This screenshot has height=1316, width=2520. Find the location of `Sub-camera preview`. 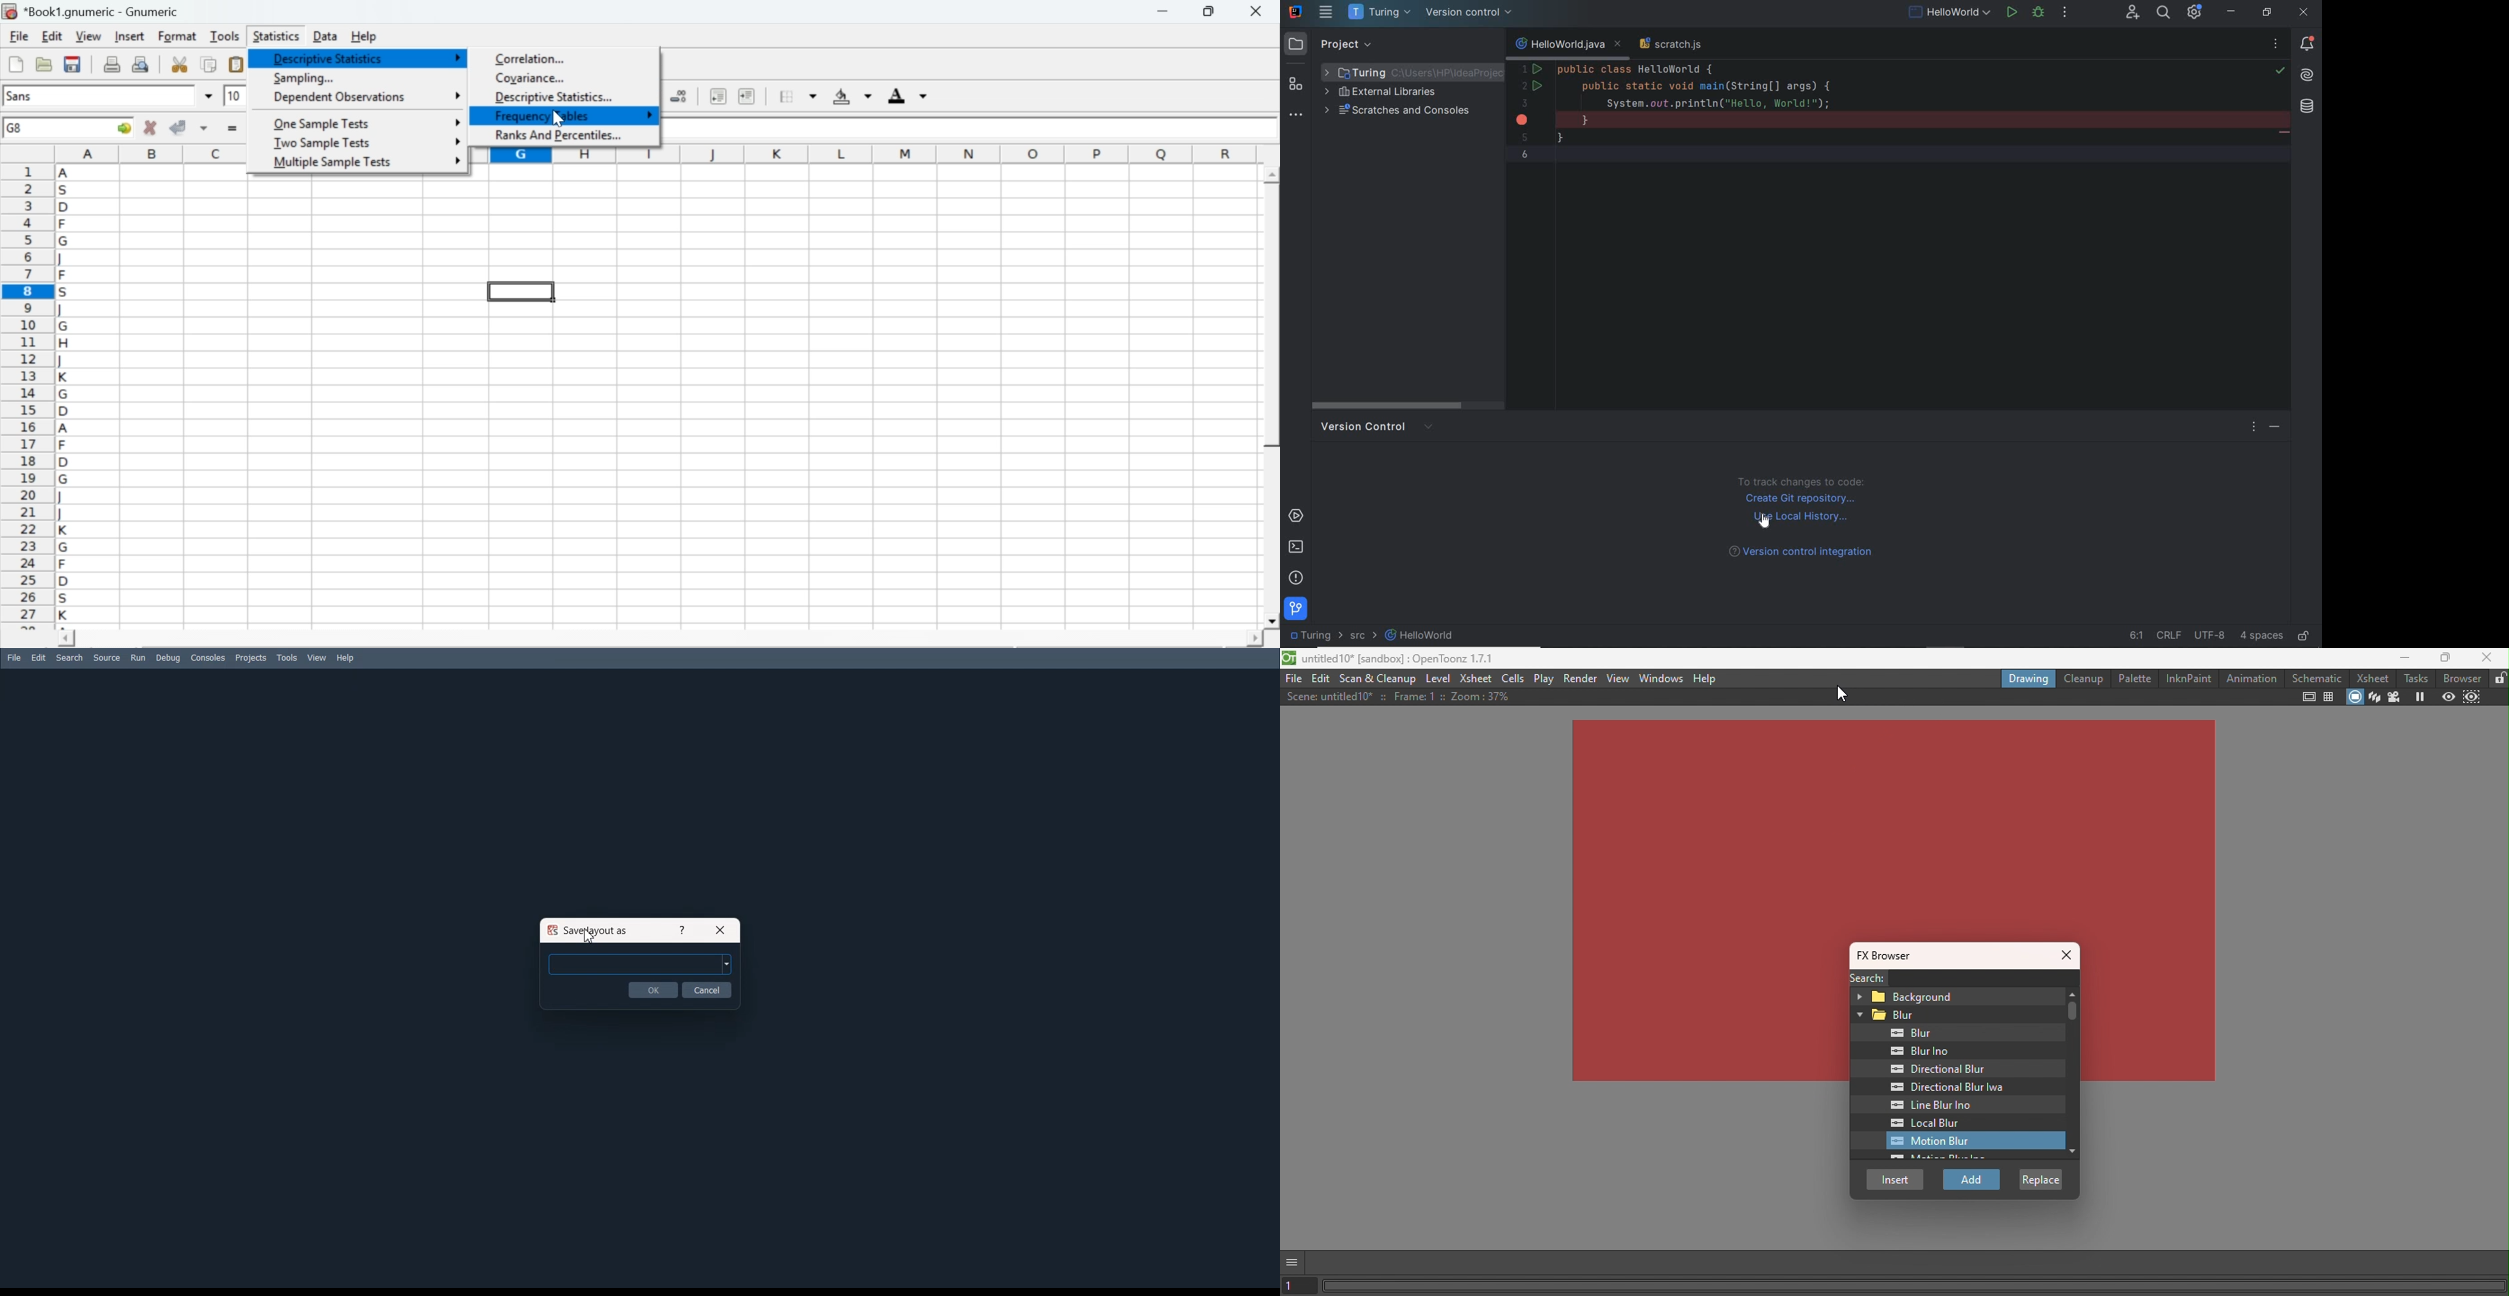

Sub-camera preview is located at coordinates (2472, 698).